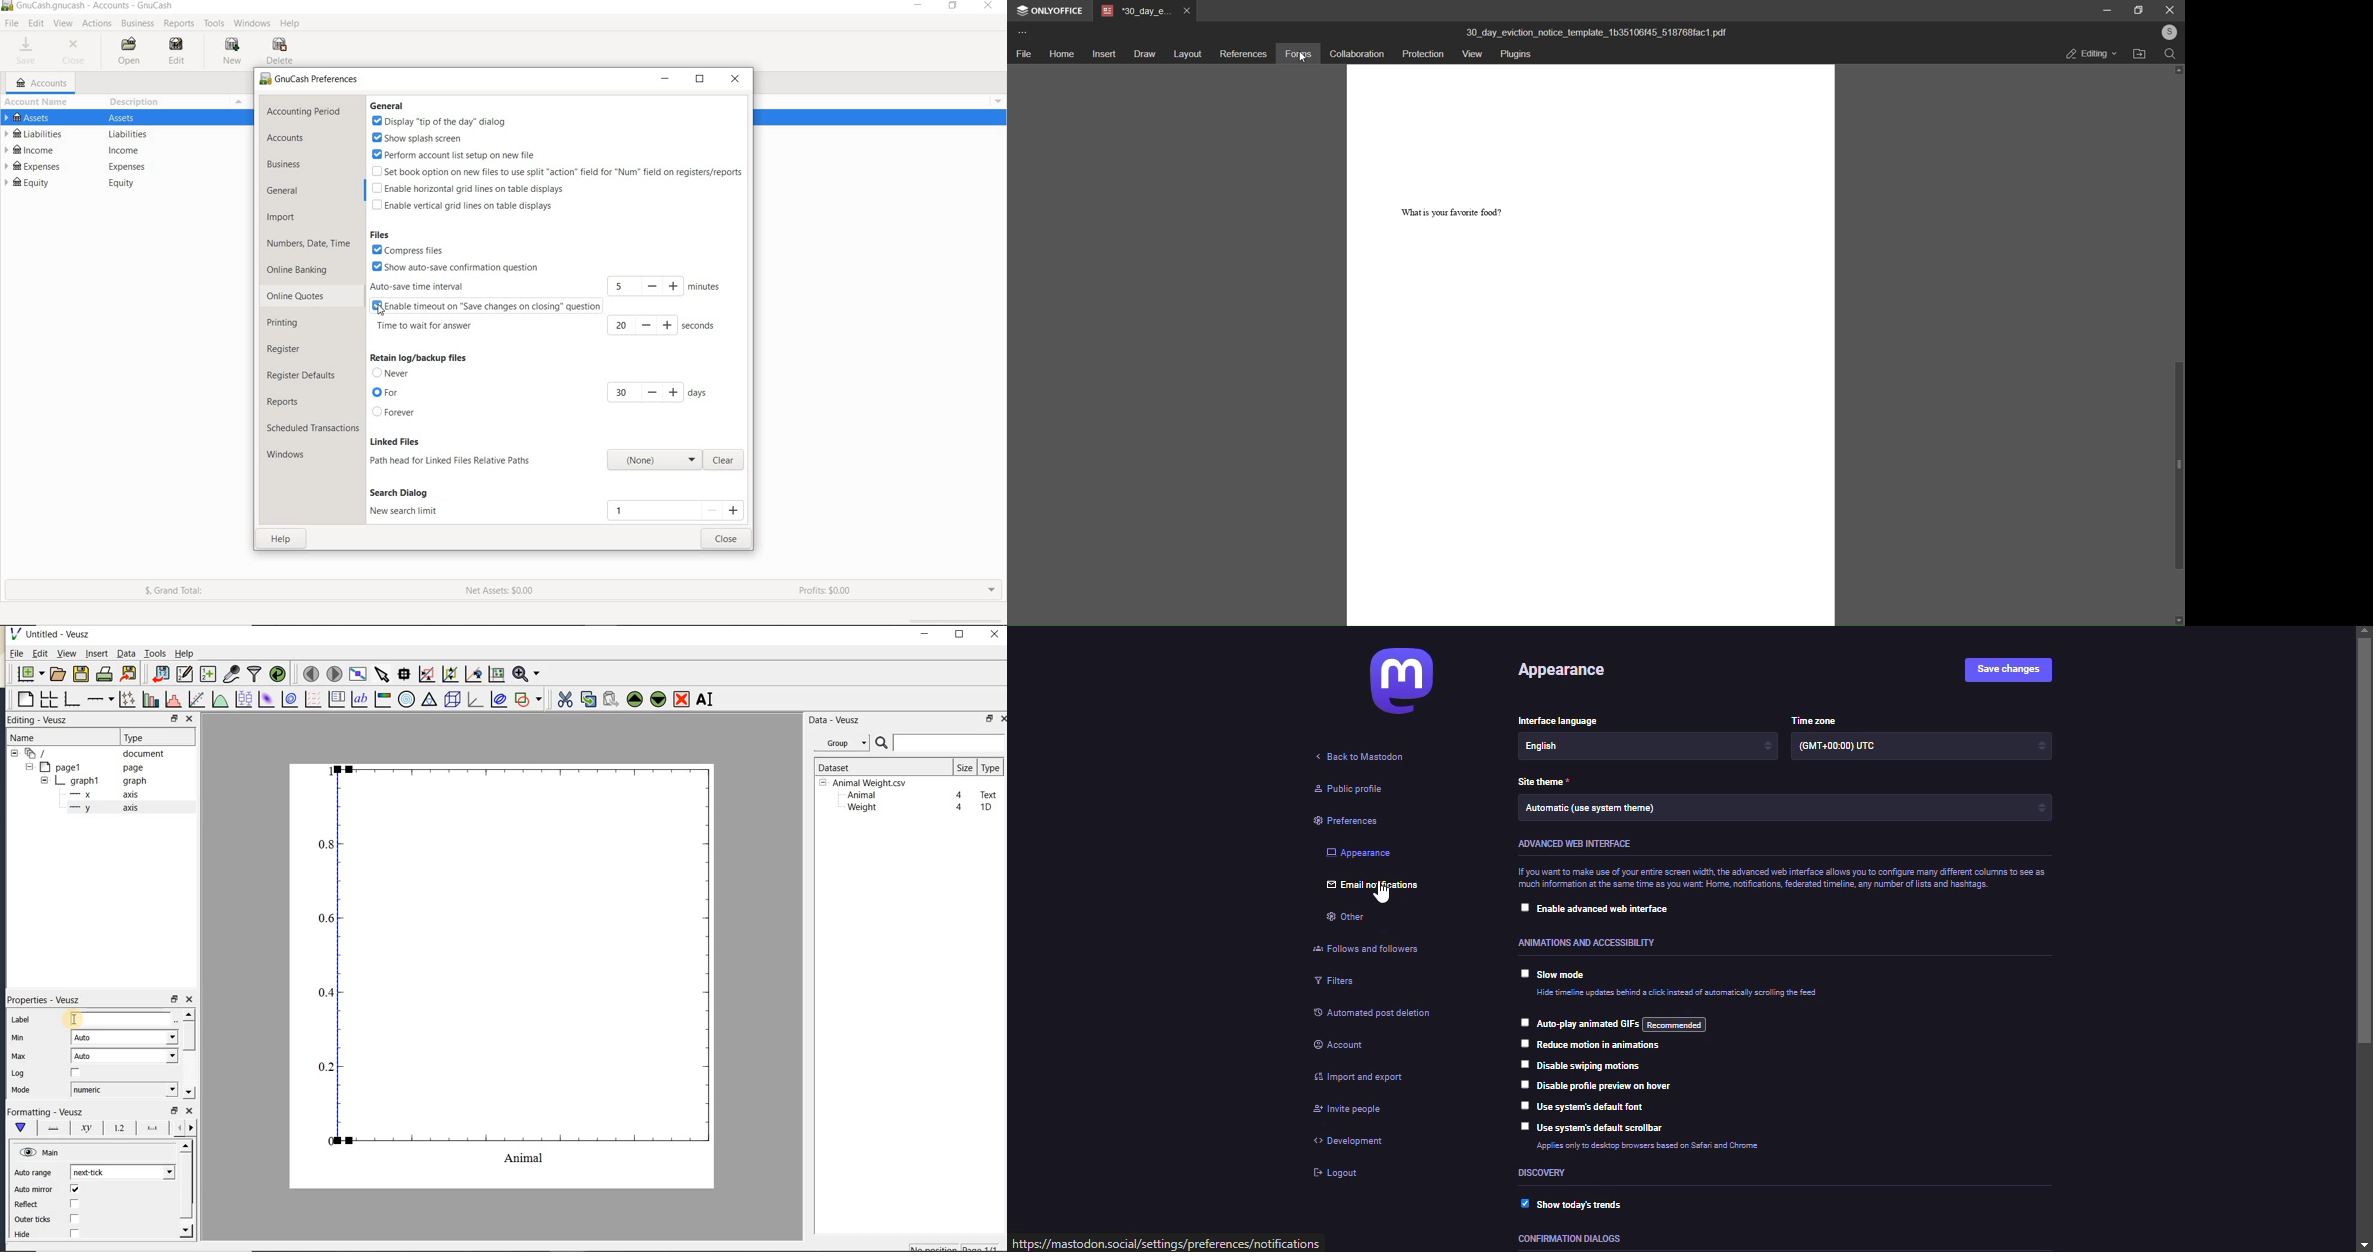  Describe the element at coordinates (1370, 952) in the screenshot. I see `follows and followers` at that location.